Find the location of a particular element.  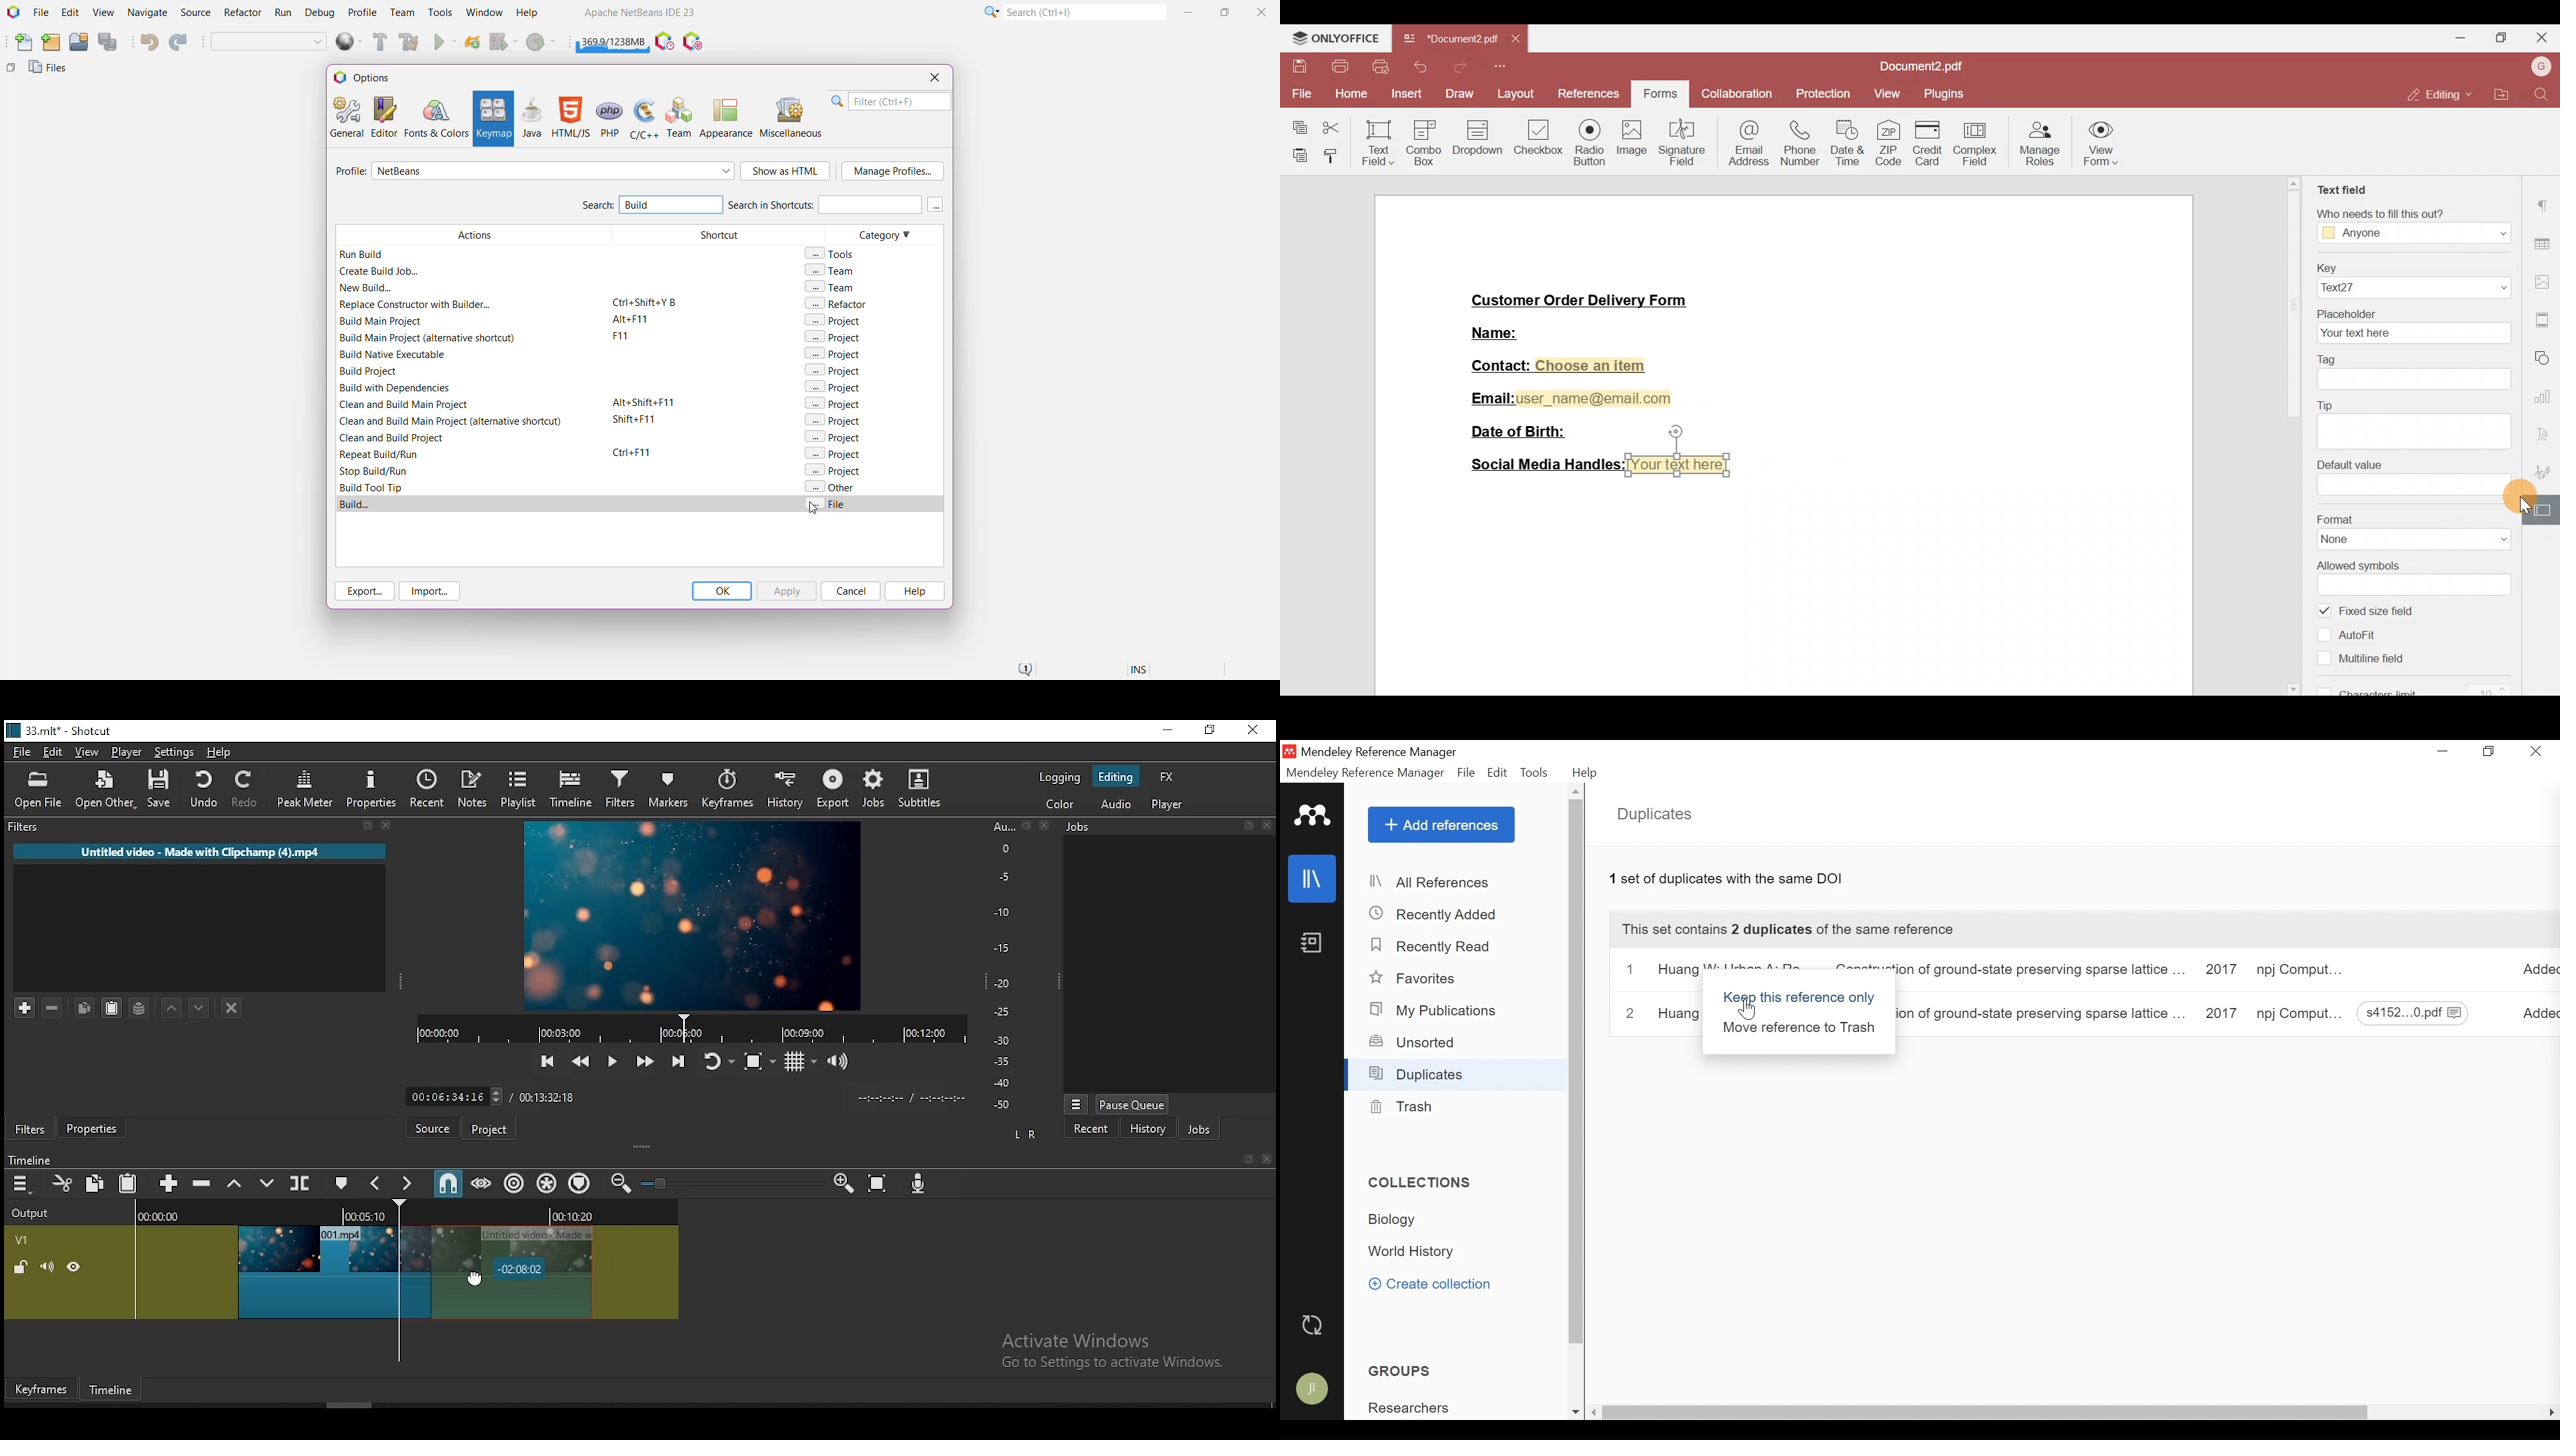

filters is located at coordinates (31, 1130).